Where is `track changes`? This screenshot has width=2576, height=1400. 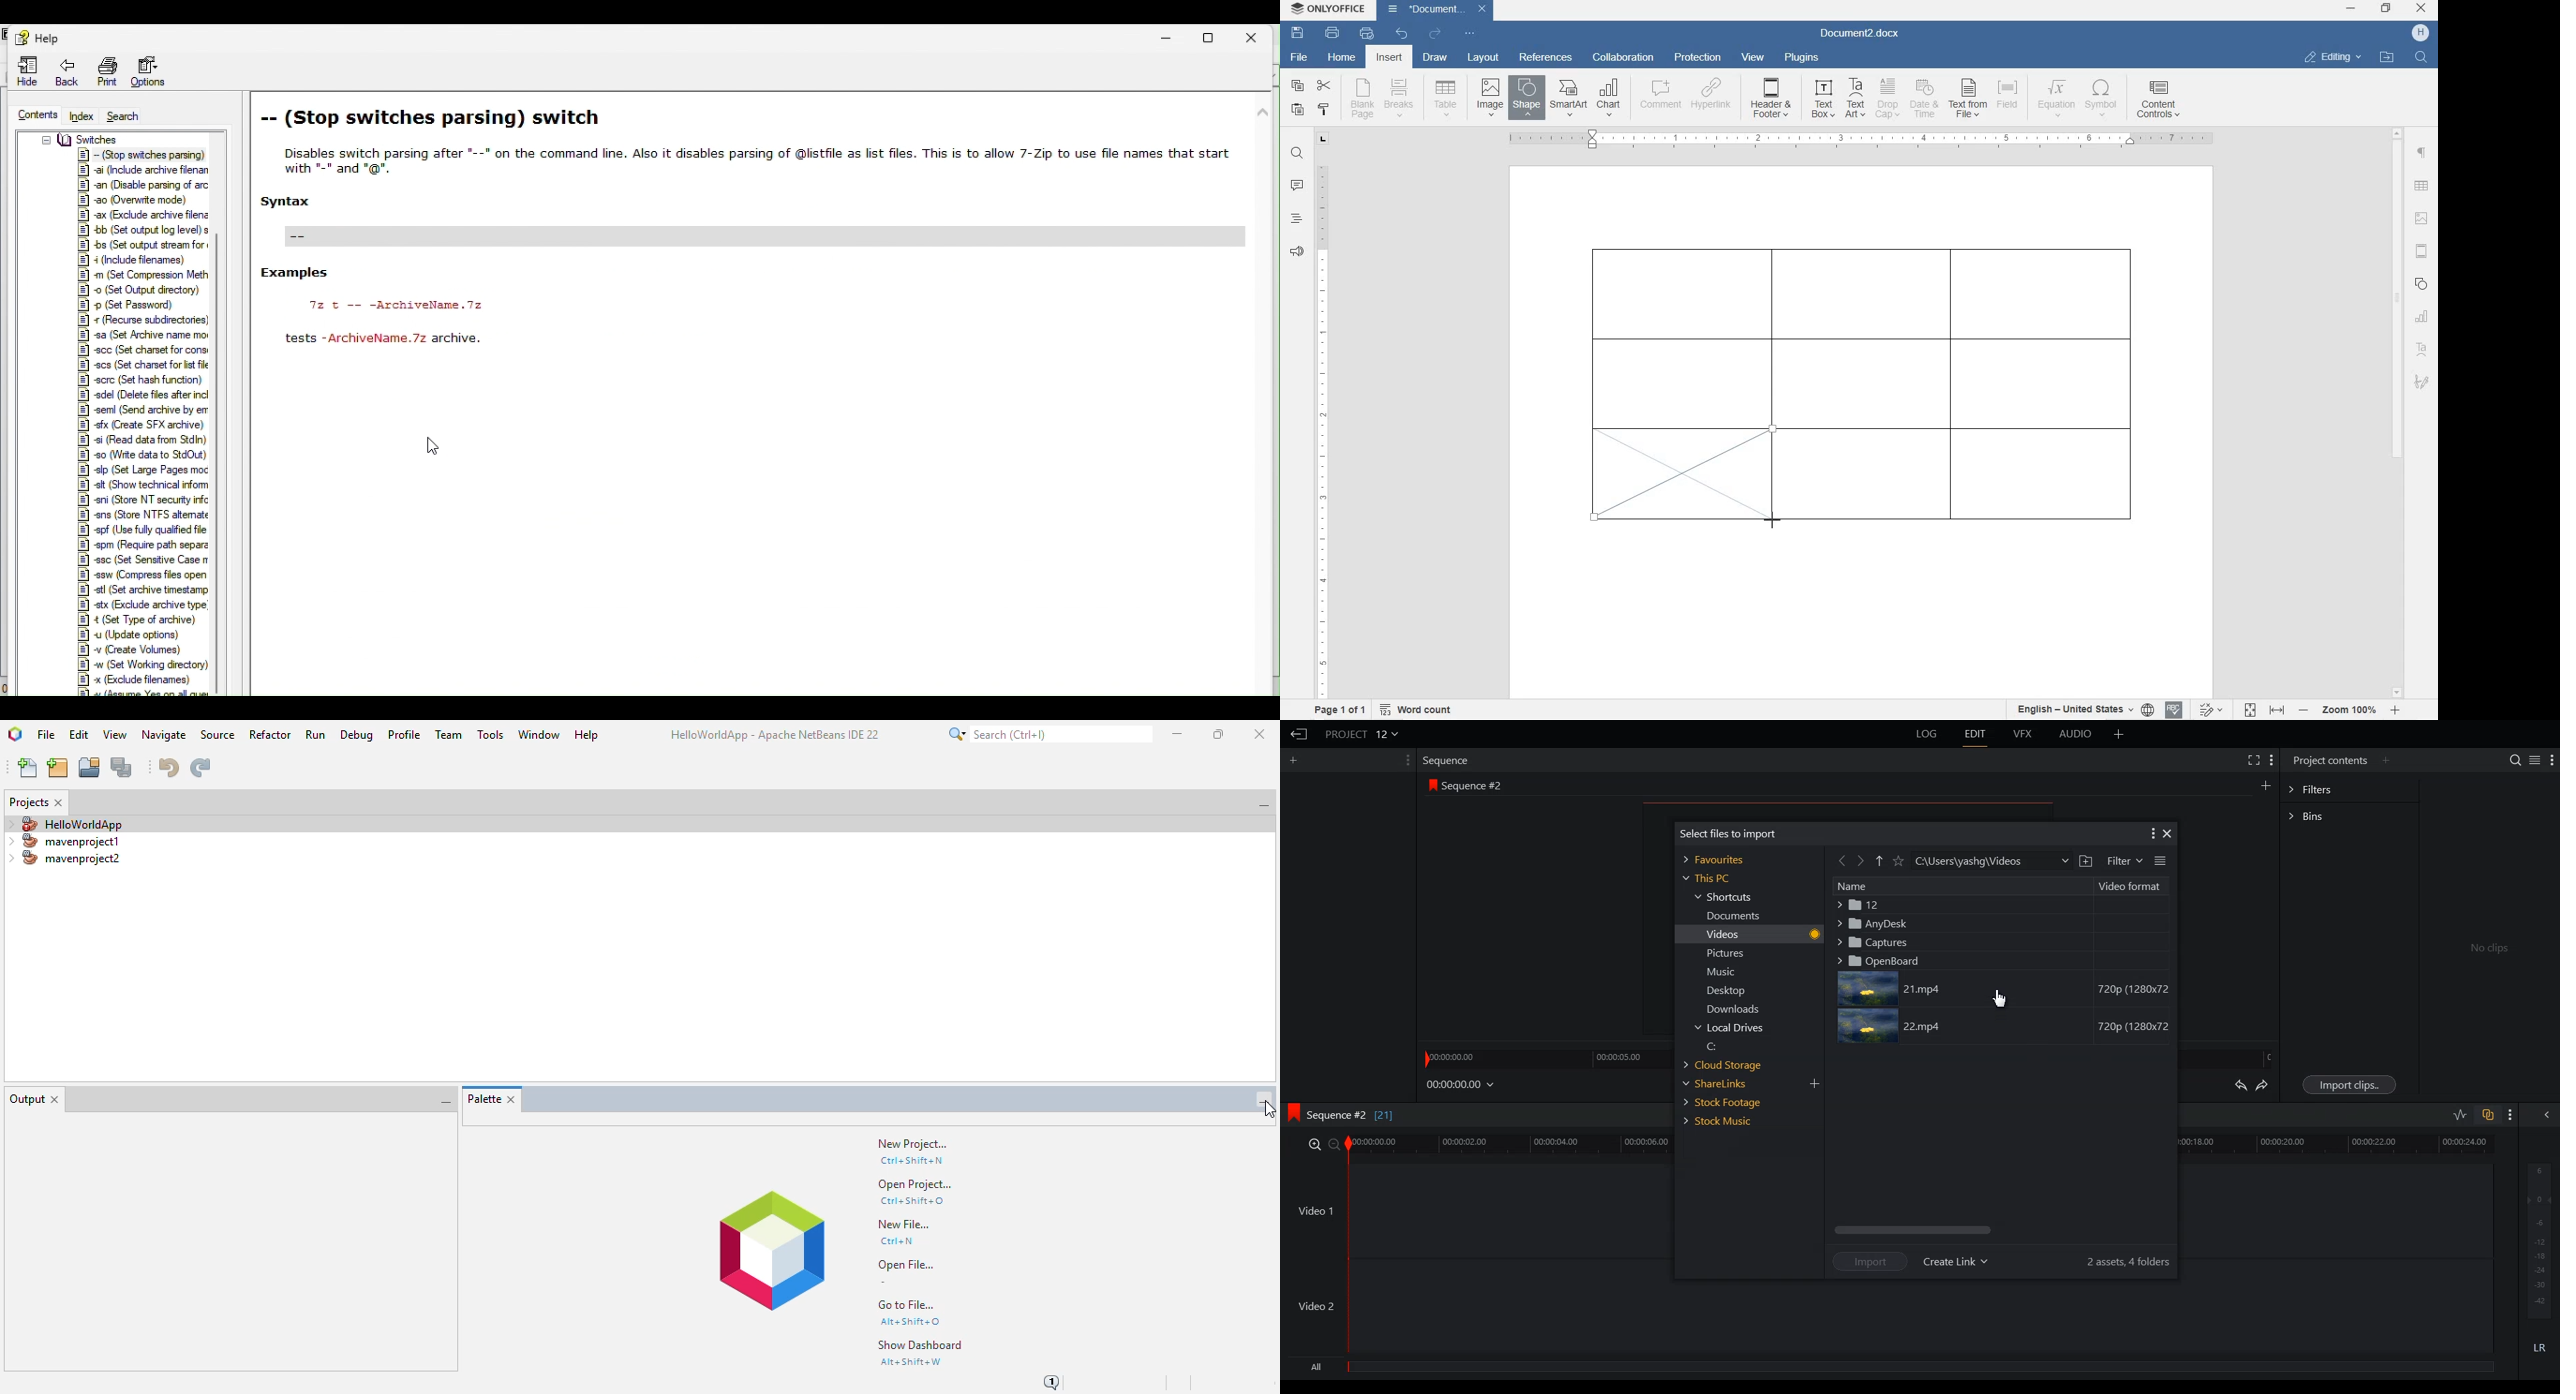 track changes is located at coordinates (2214, 710).